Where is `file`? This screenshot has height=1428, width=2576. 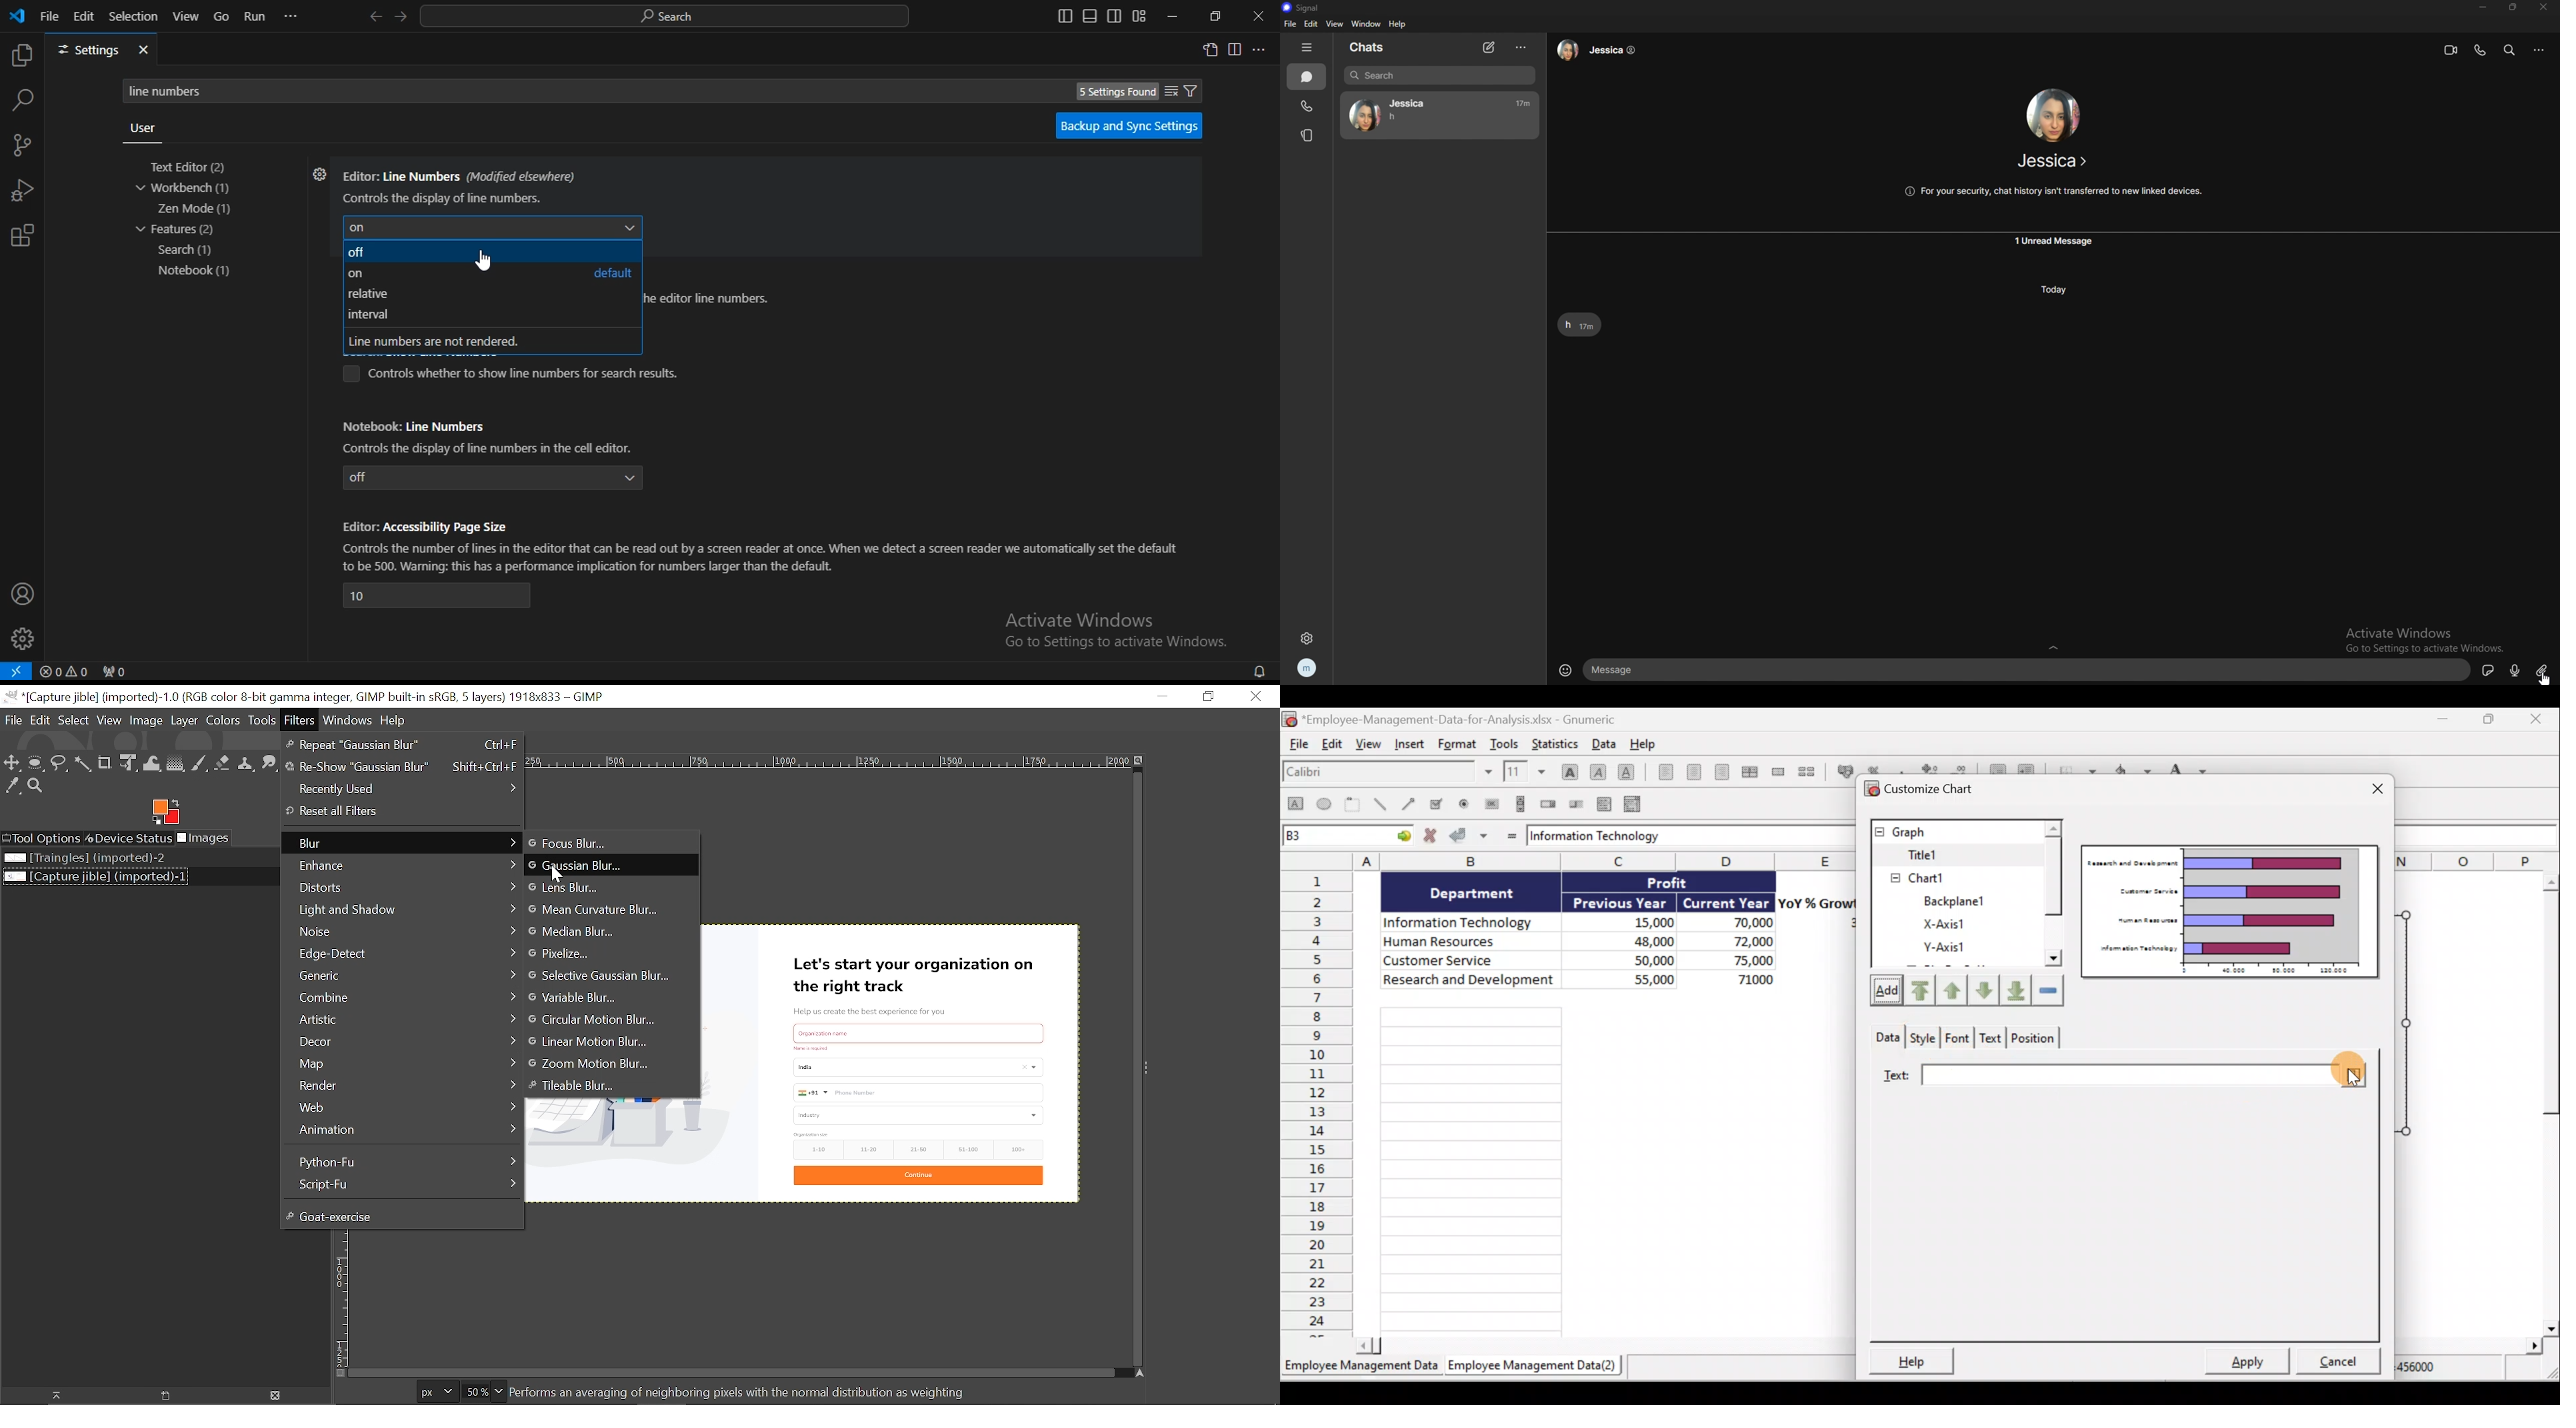
file is located at coordinates (50, 15).